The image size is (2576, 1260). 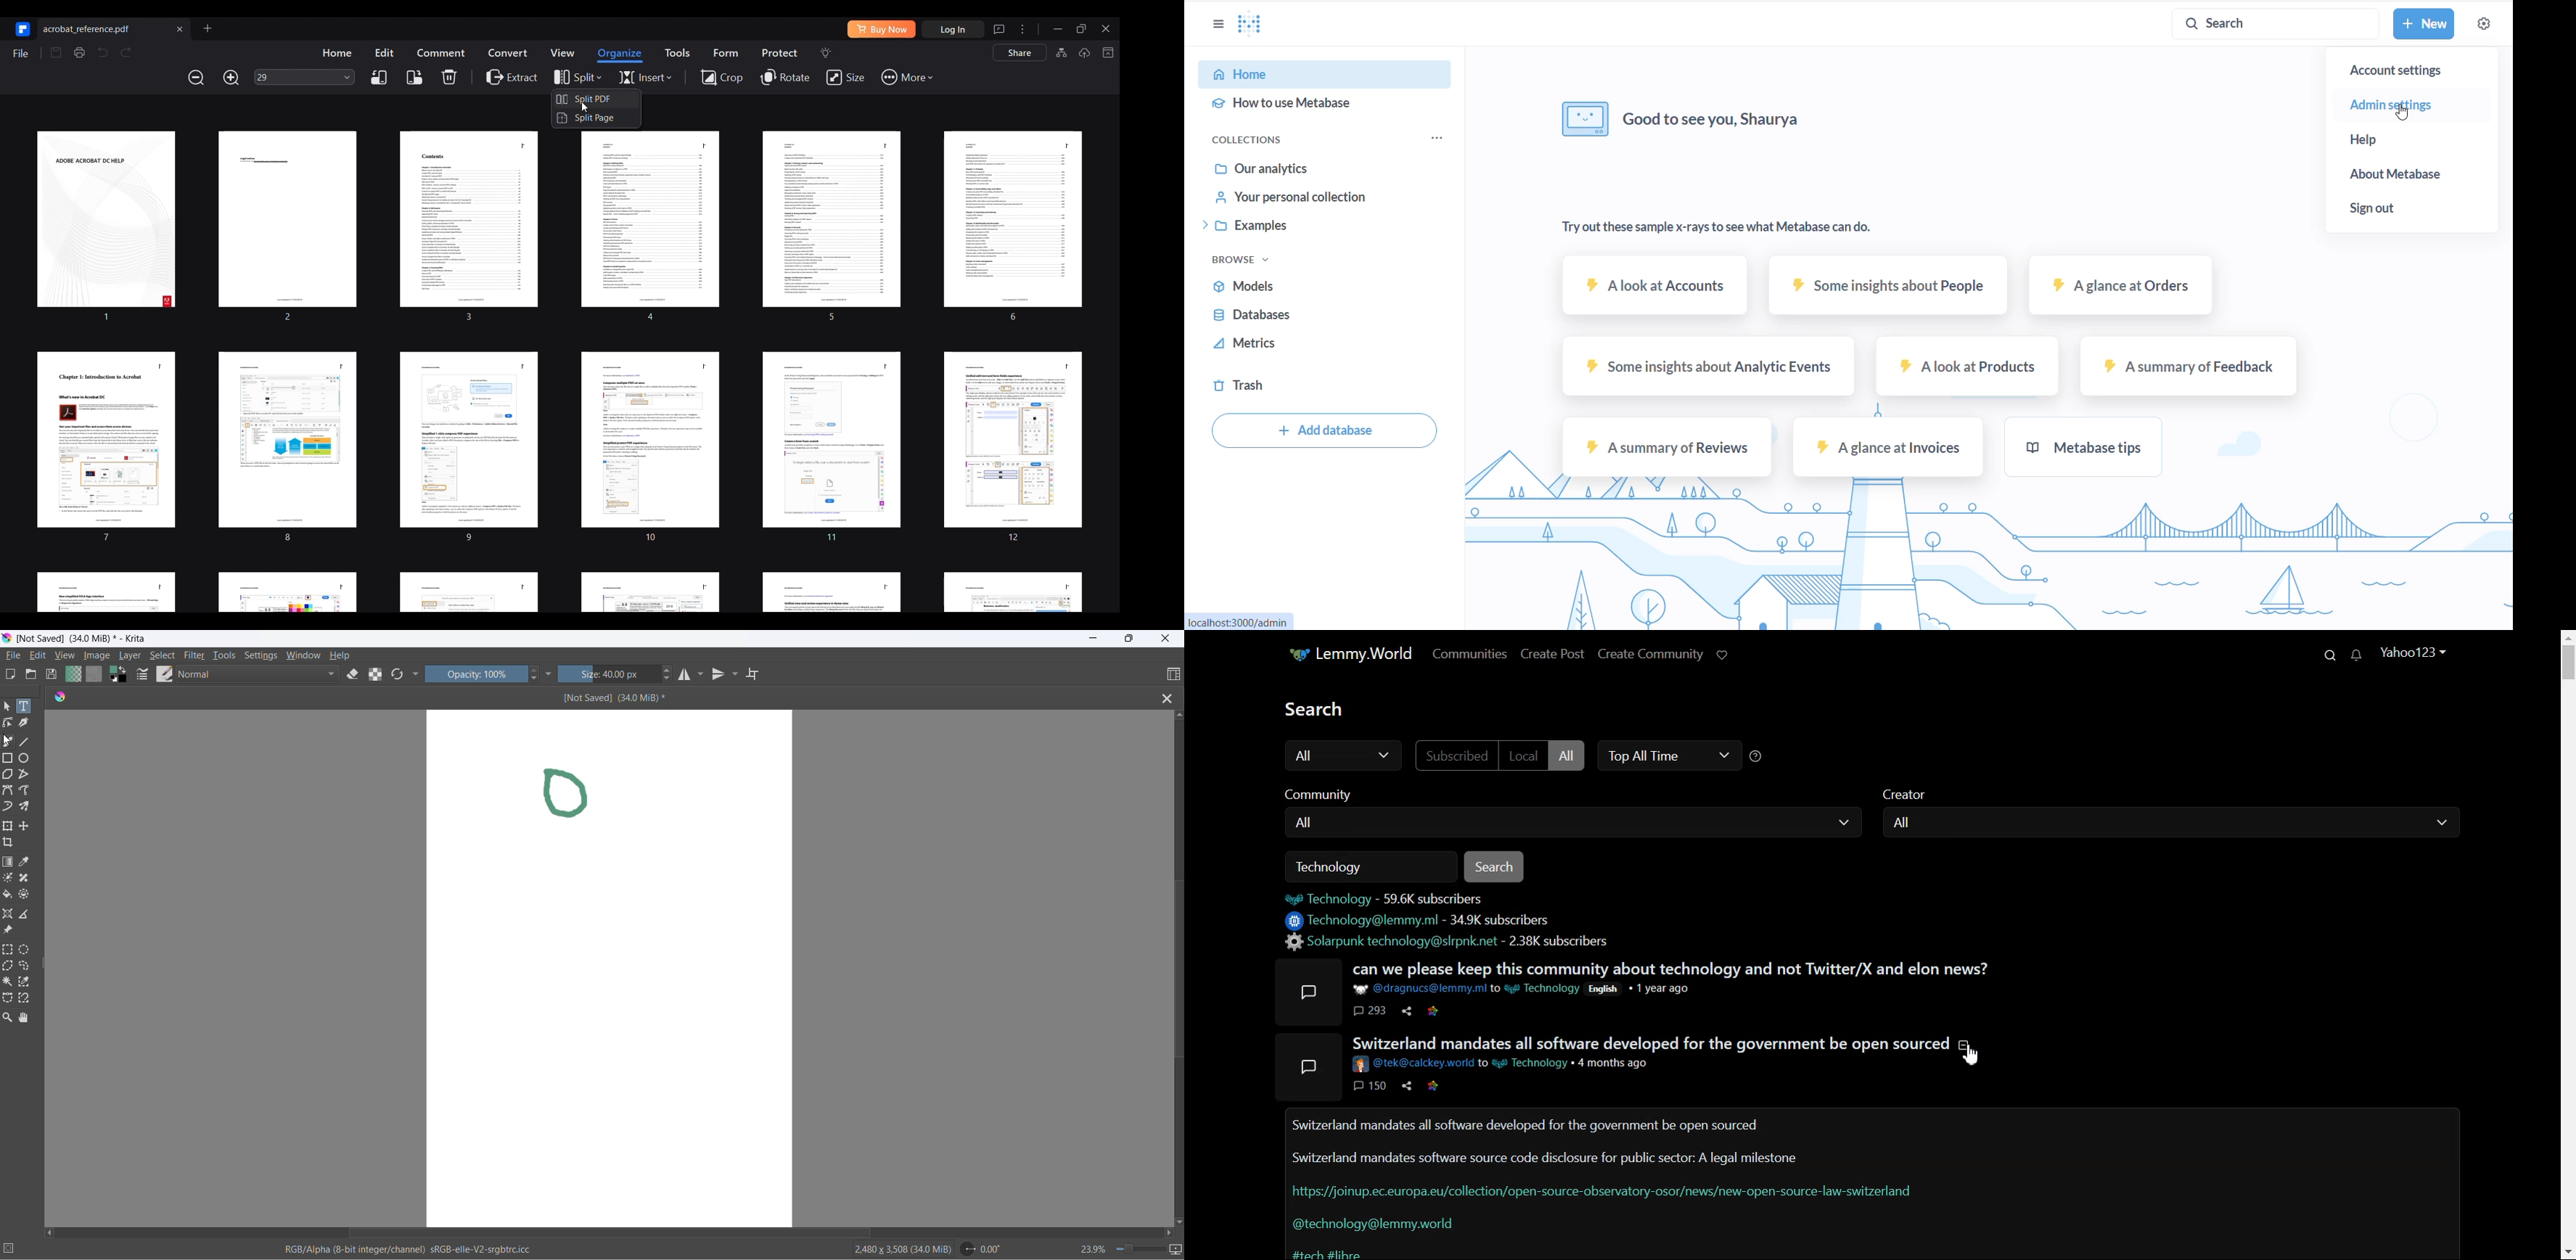 I want to click on brush settings, so click(x=142, y=676).